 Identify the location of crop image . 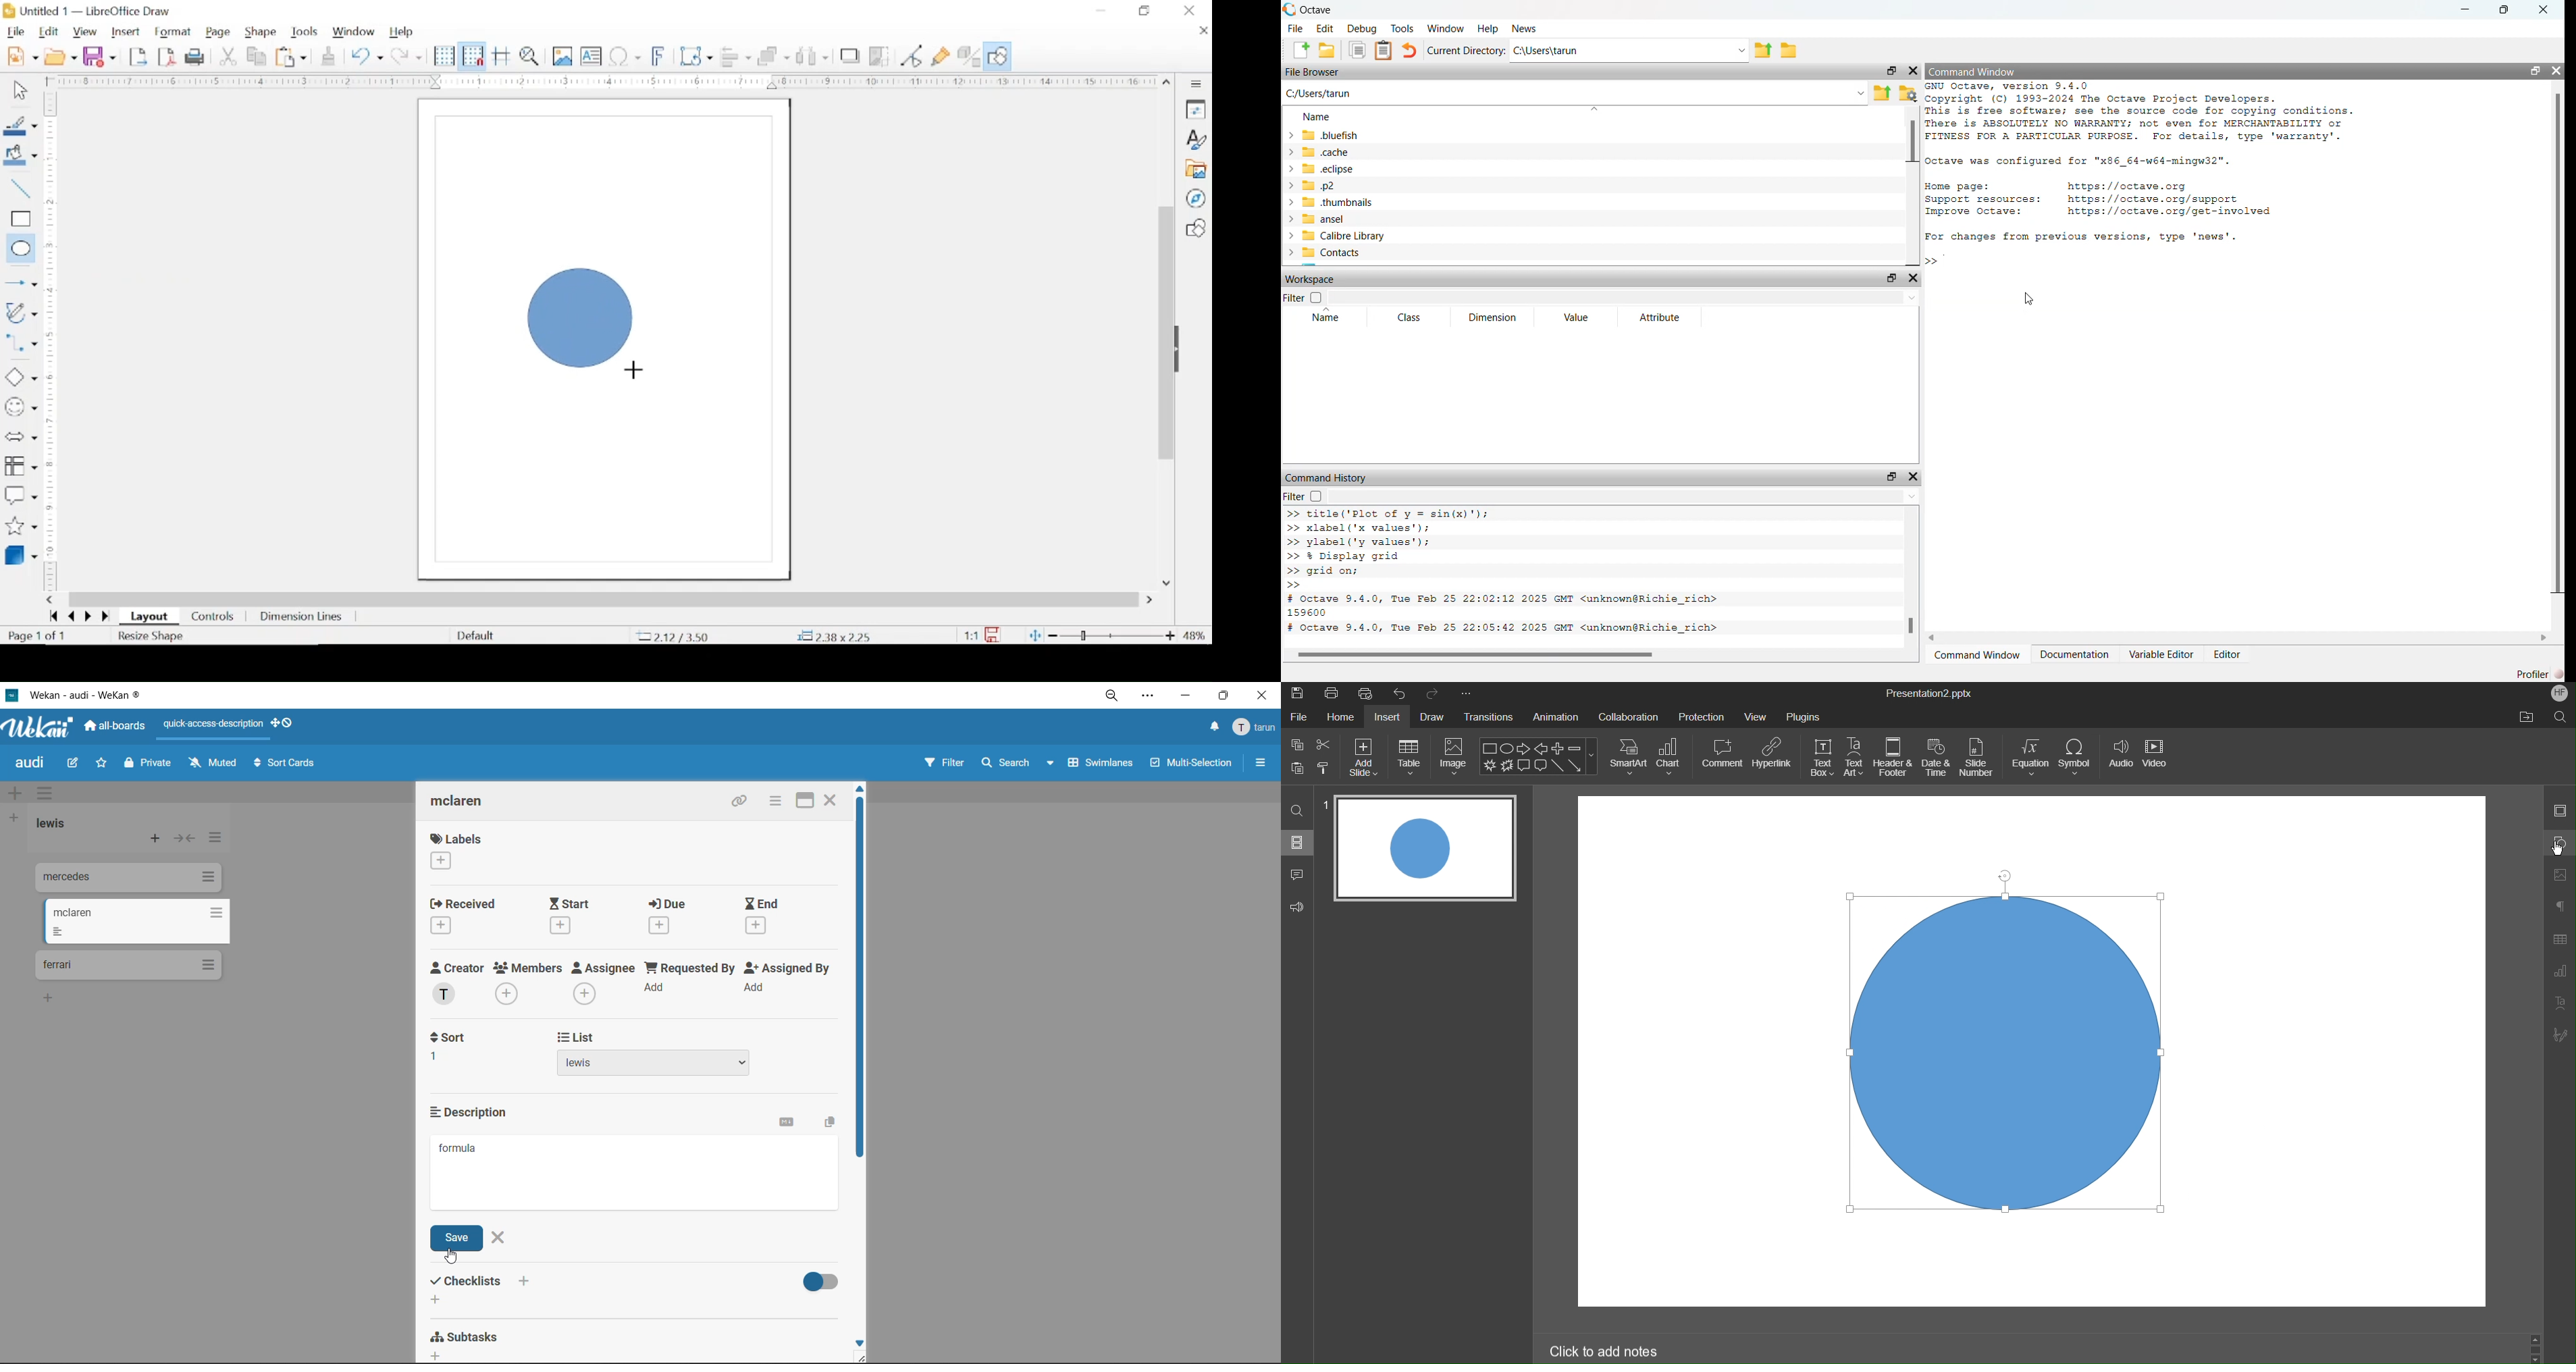
(879, 56).